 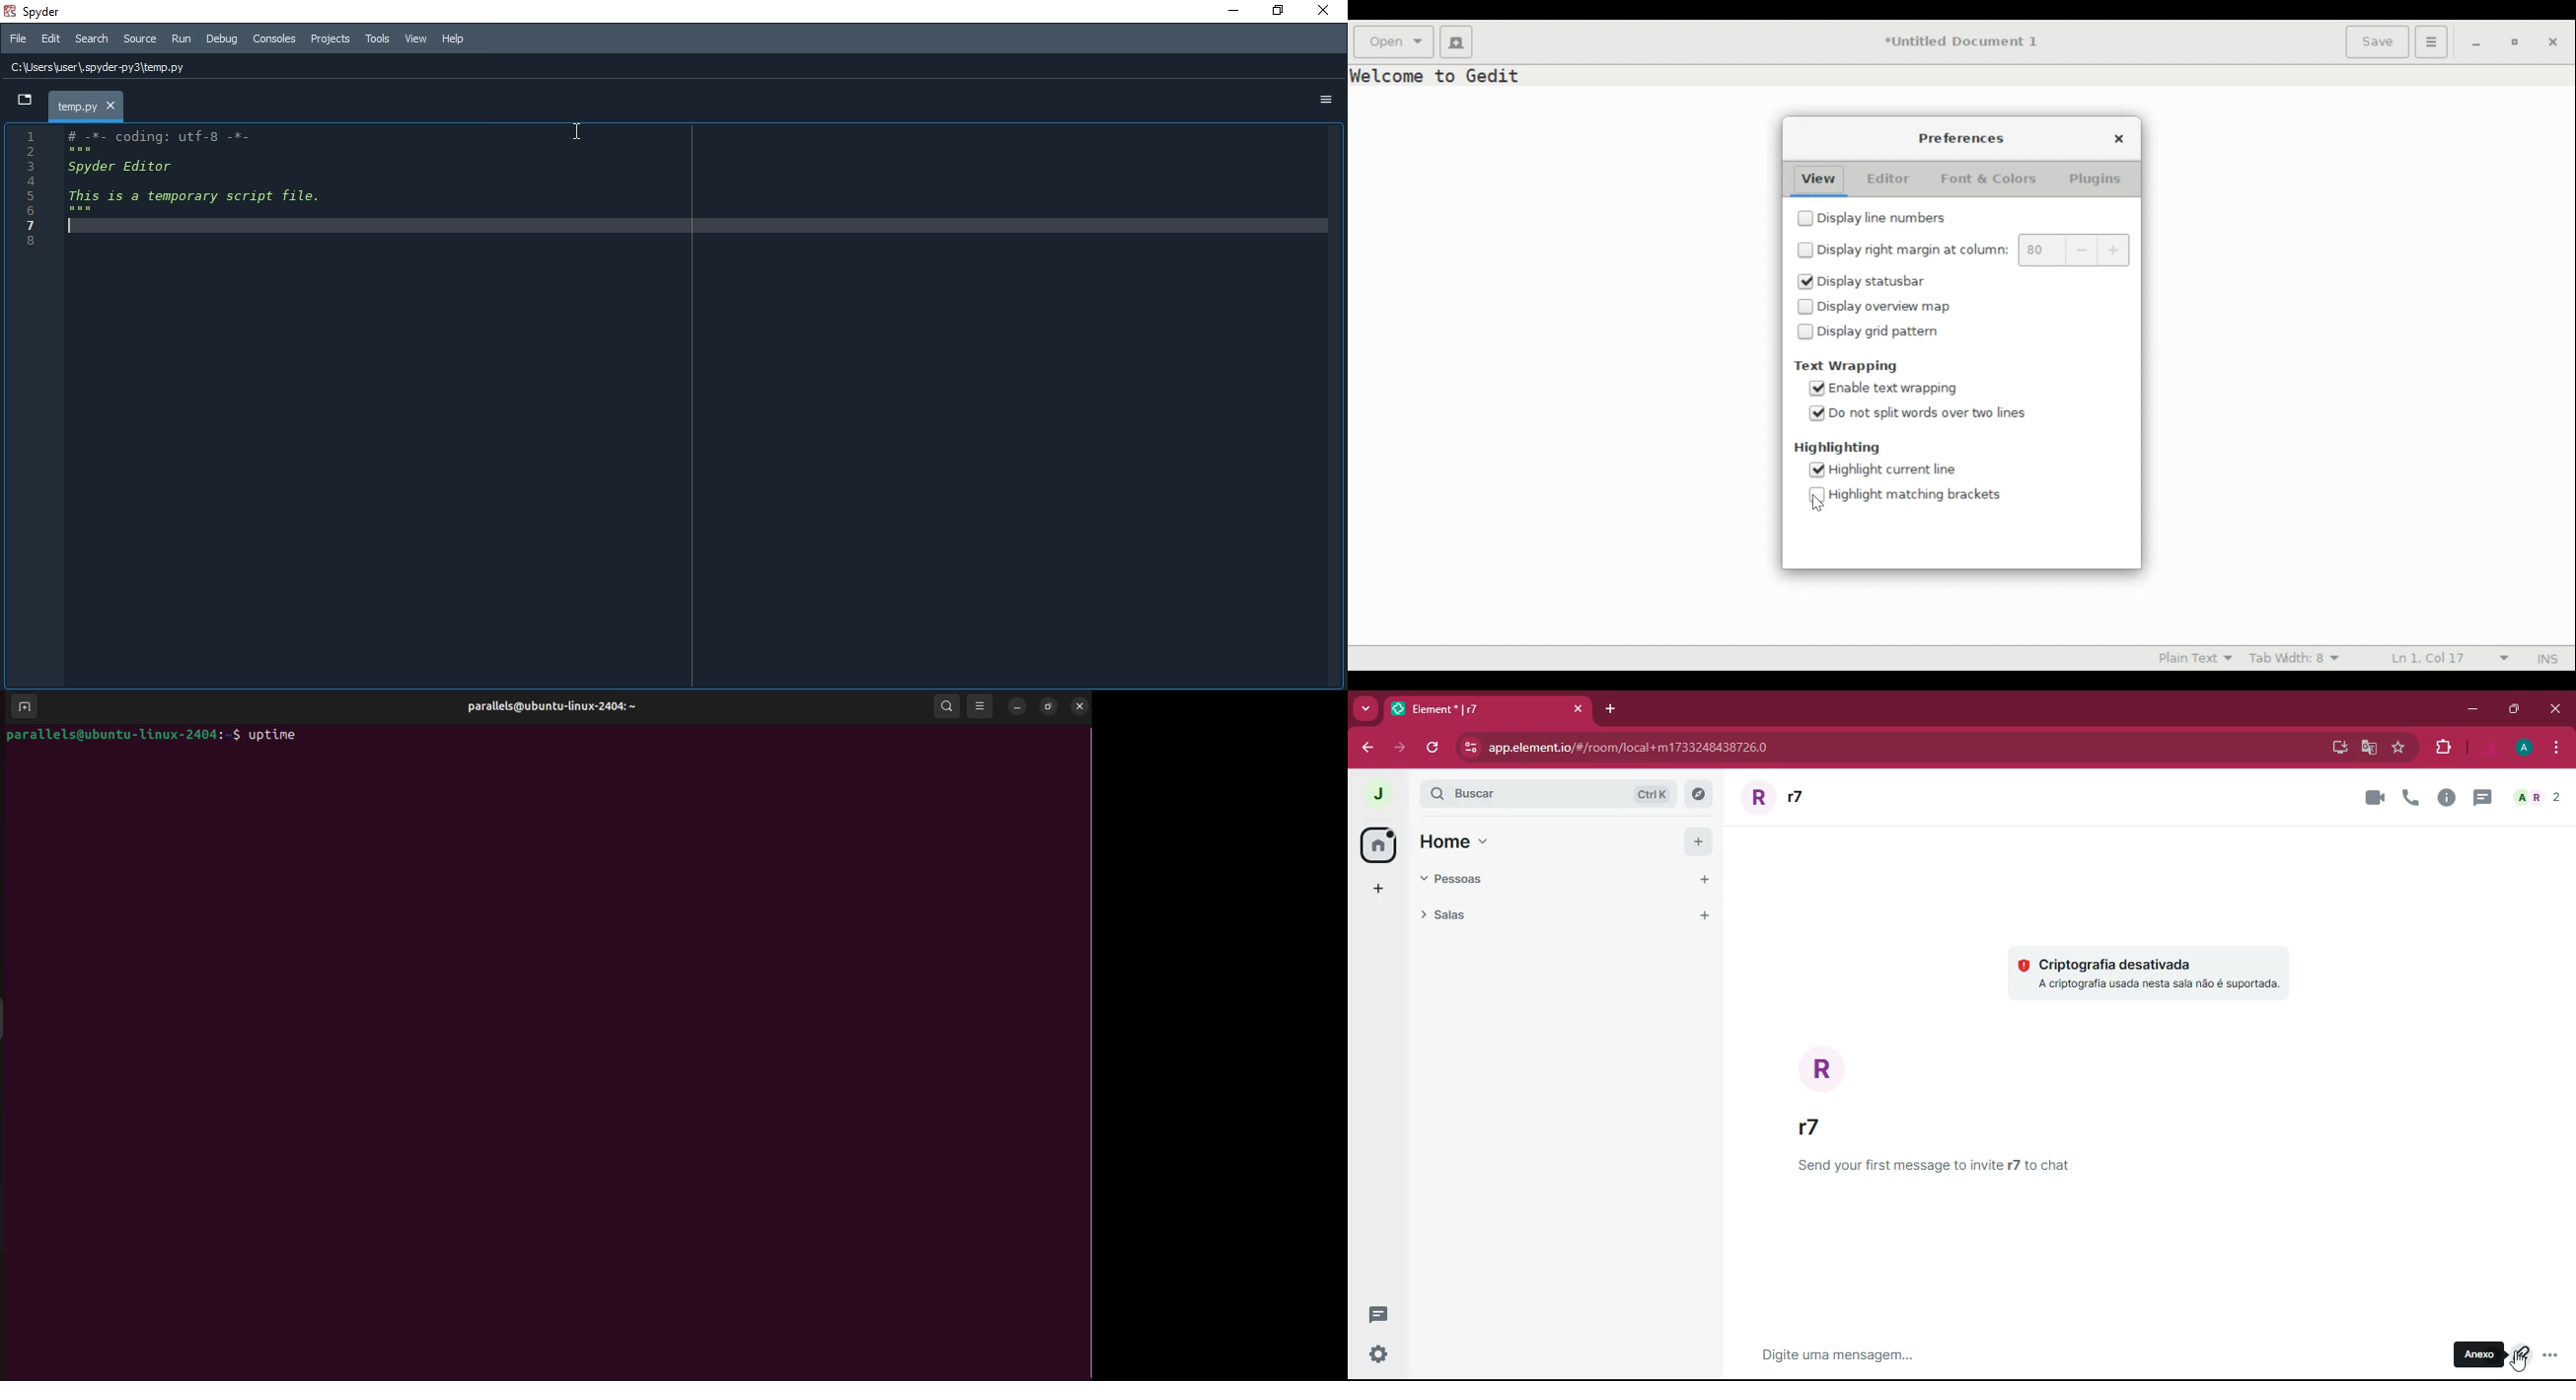 I want to click on ar 2 , so click(x=2536, y=798).